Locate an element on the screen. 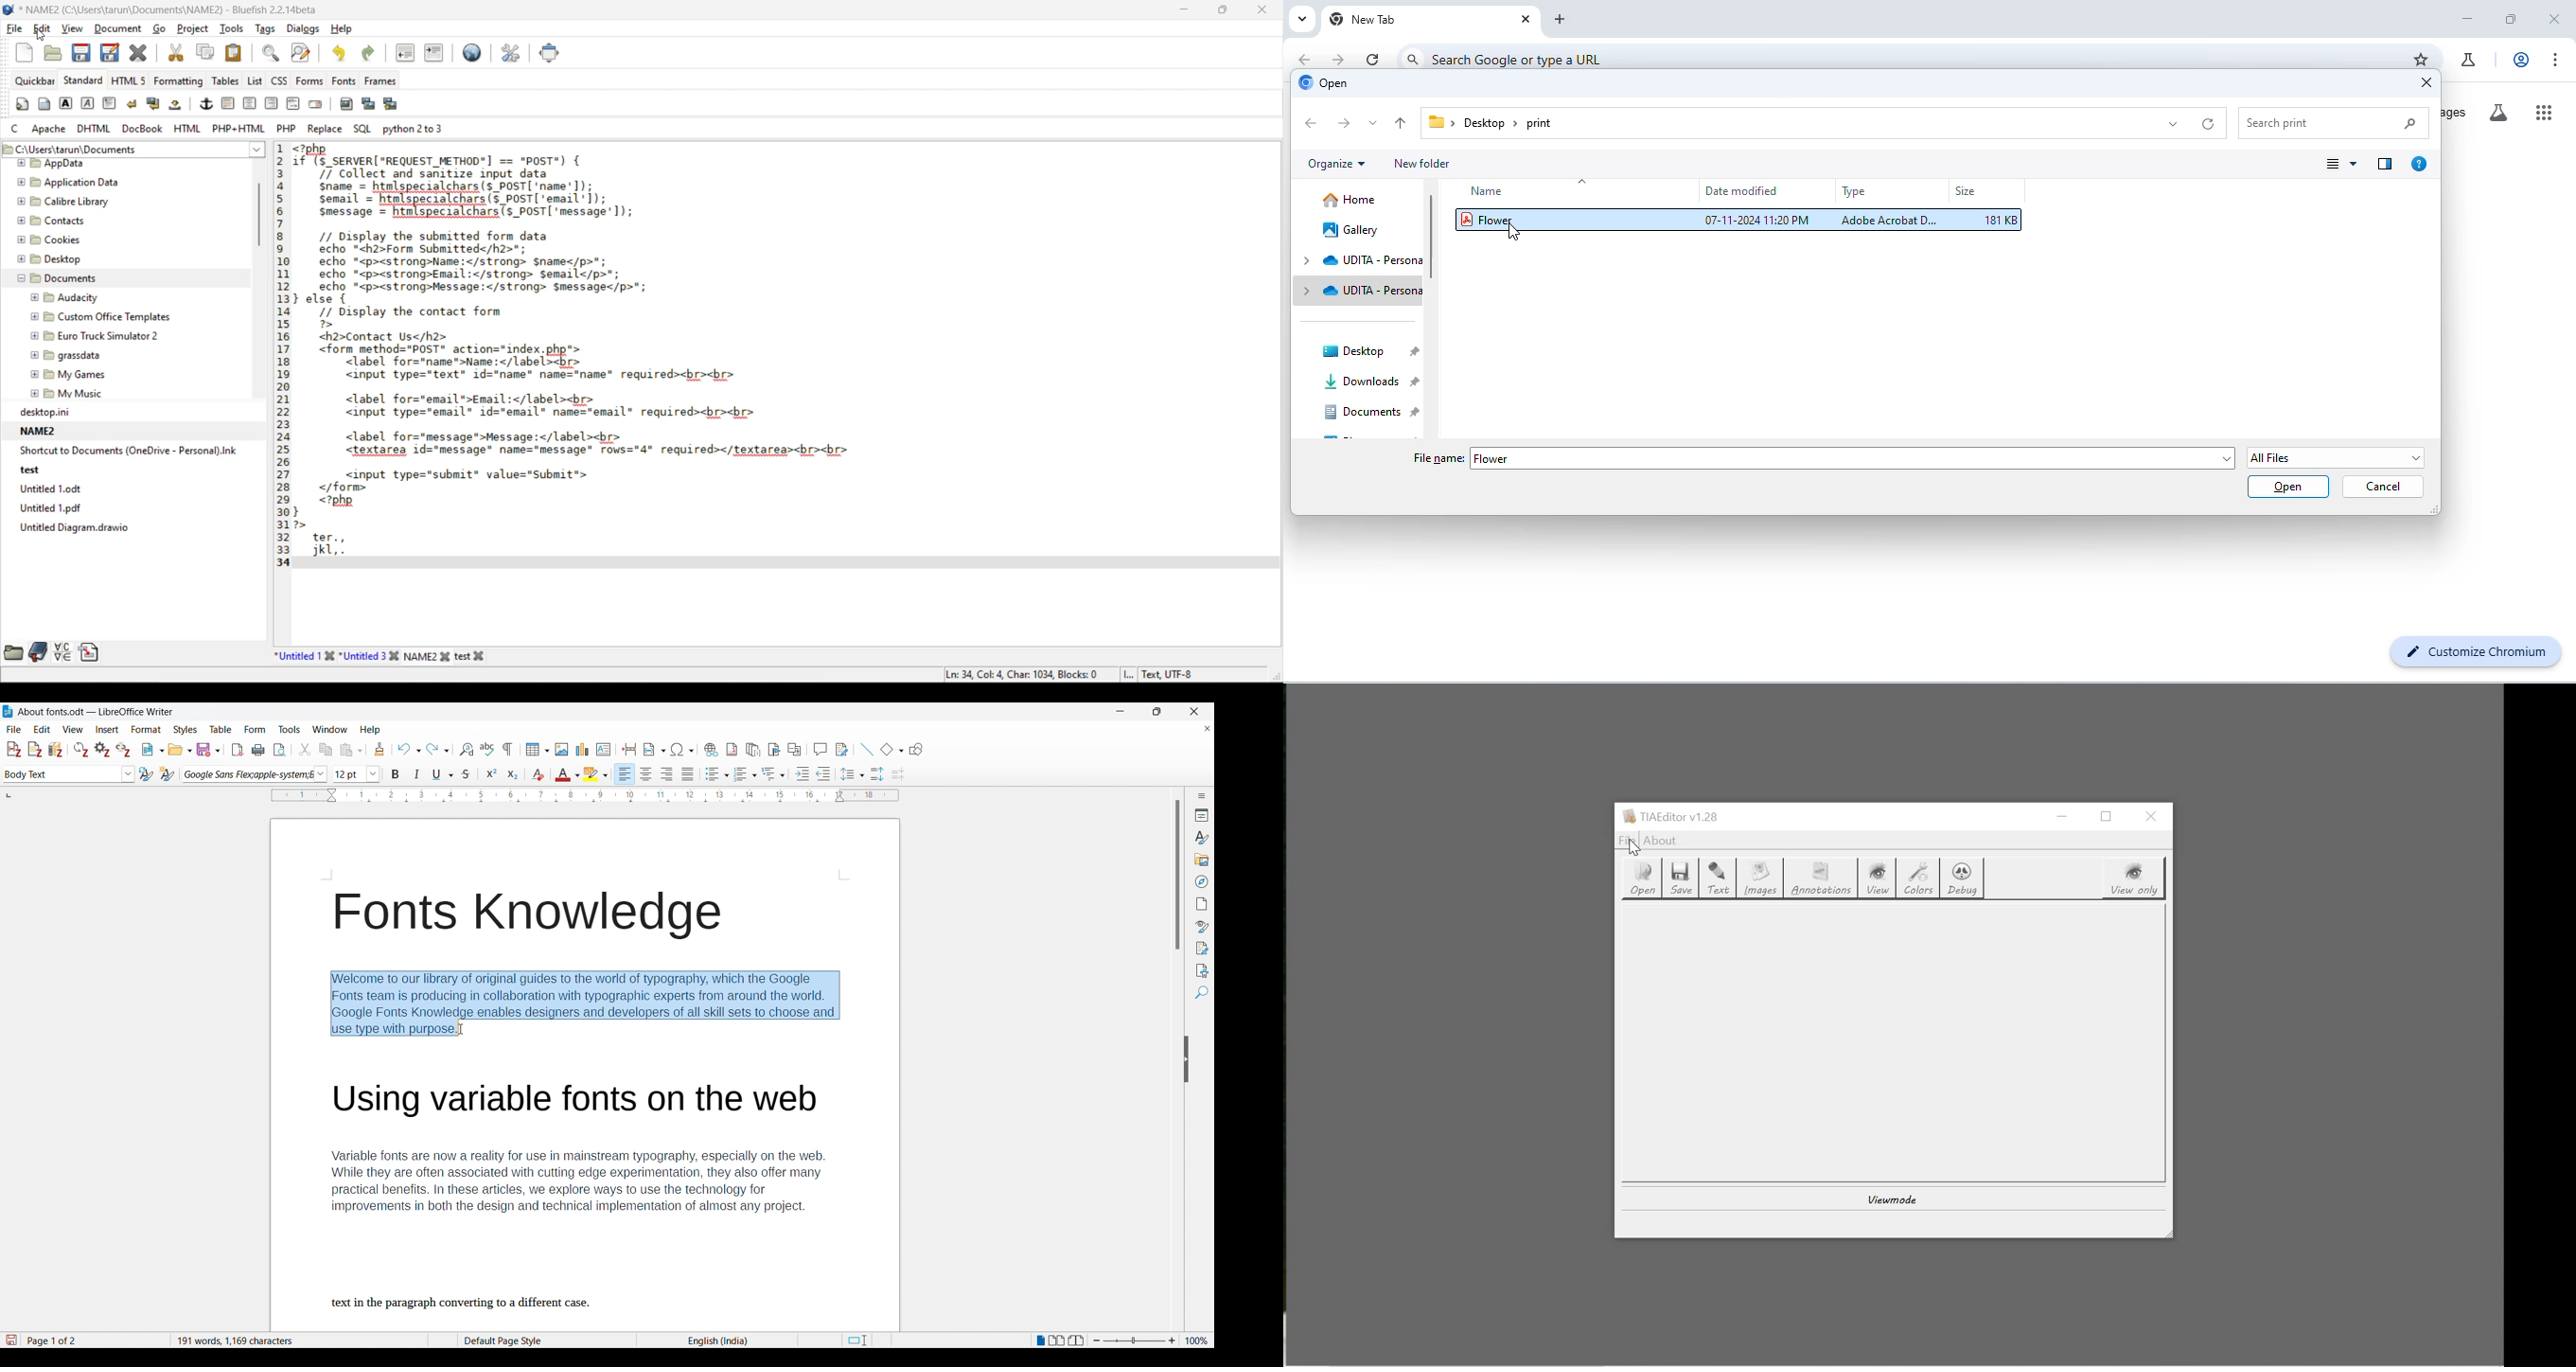 This screenshot has height=1372, width=2576. Untitled Diagram. drawio is located at coordinates (70, 527).